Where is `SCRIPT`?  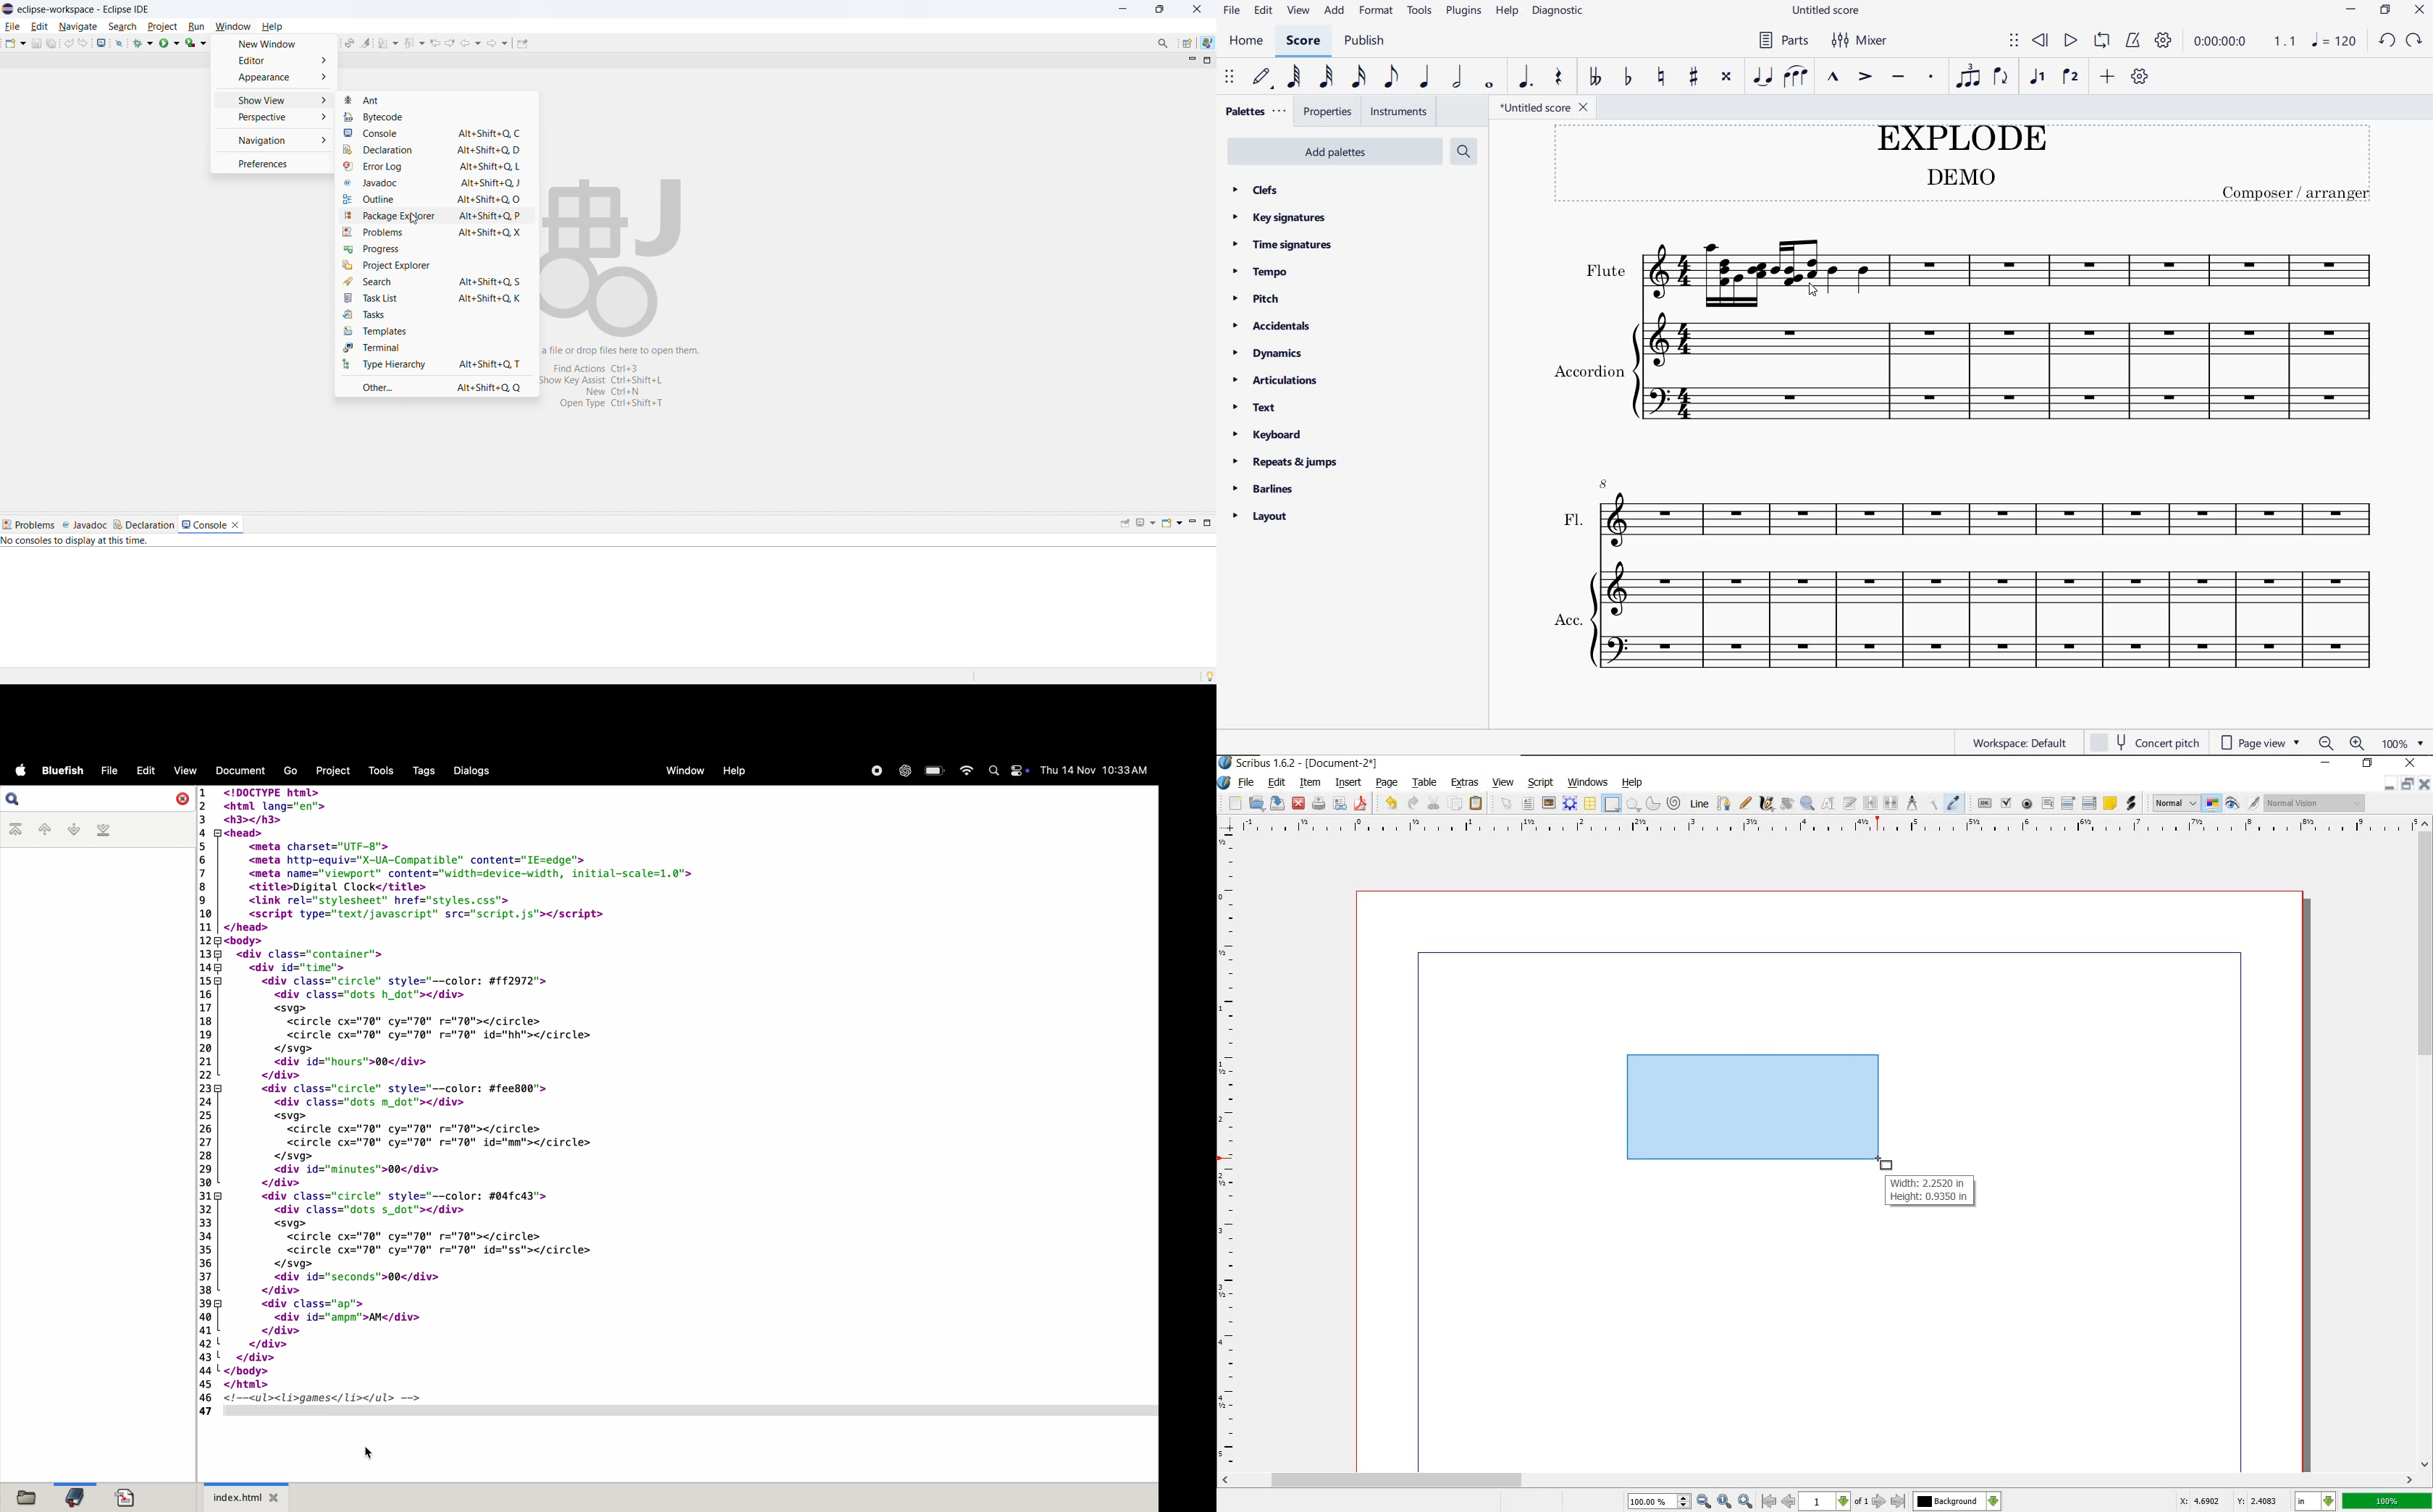 SCRIPT is located at coordinates (1539, 783).